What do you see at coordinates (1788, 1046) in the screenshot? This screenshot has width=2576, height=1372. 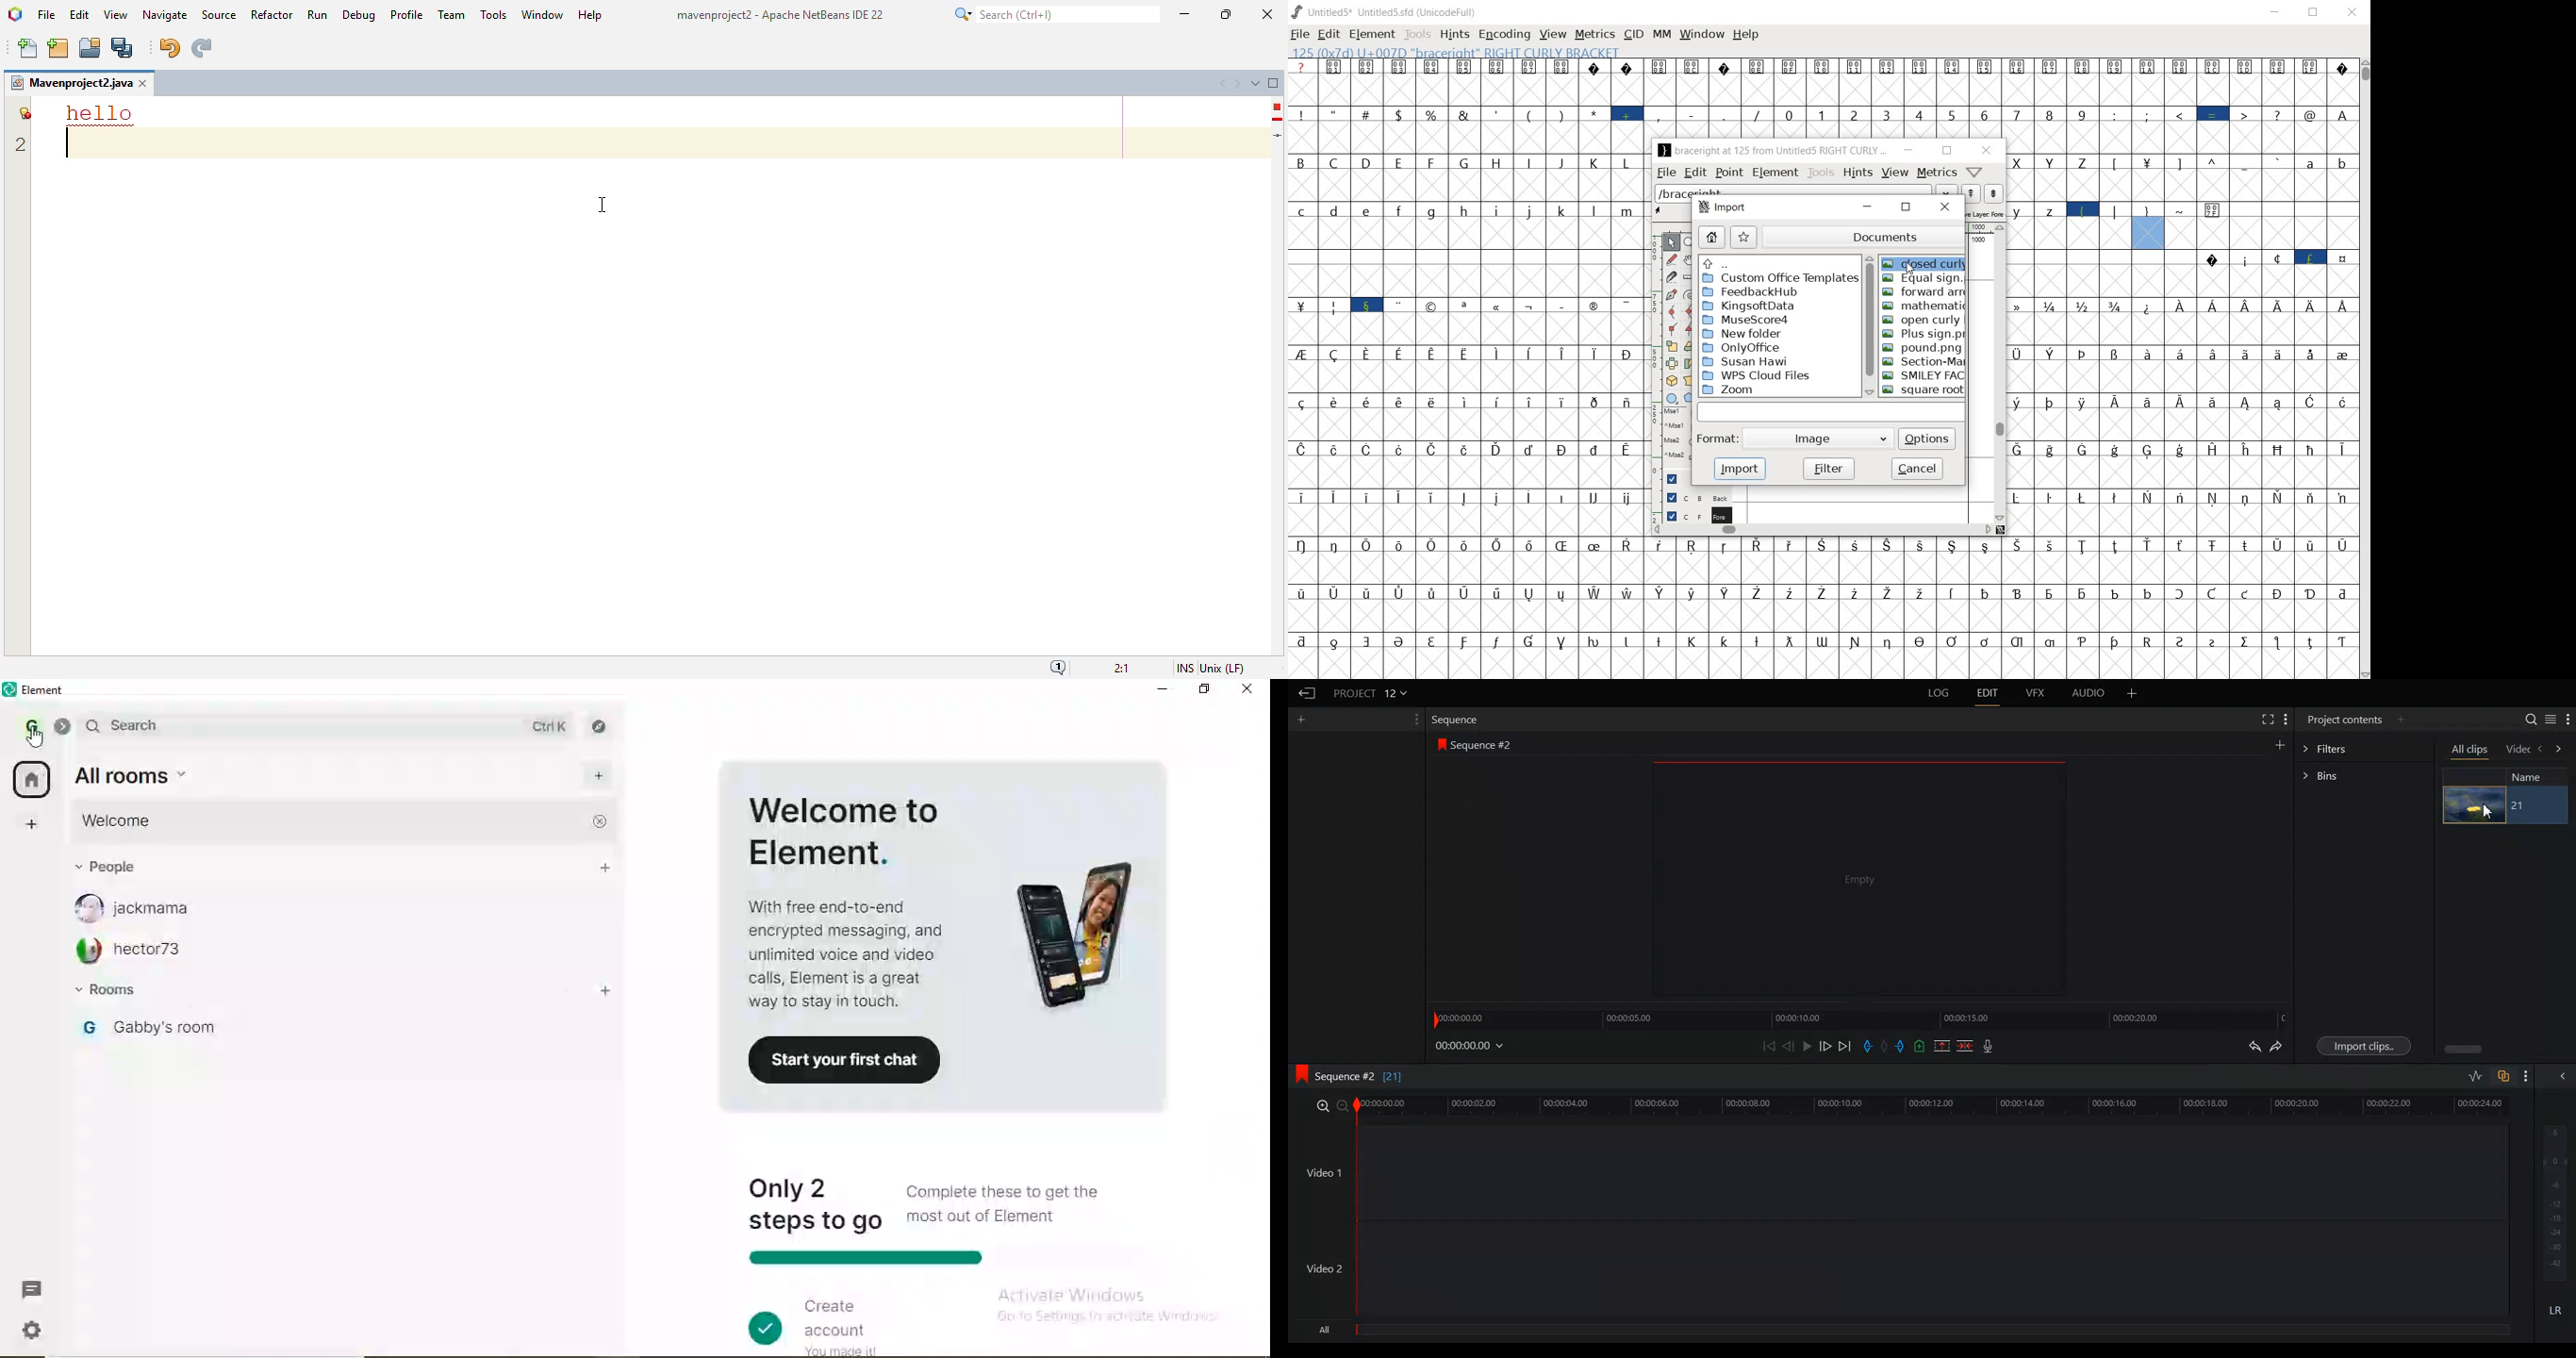 I see `Nudge One frame Back` at bounding box center [1788, 1046].